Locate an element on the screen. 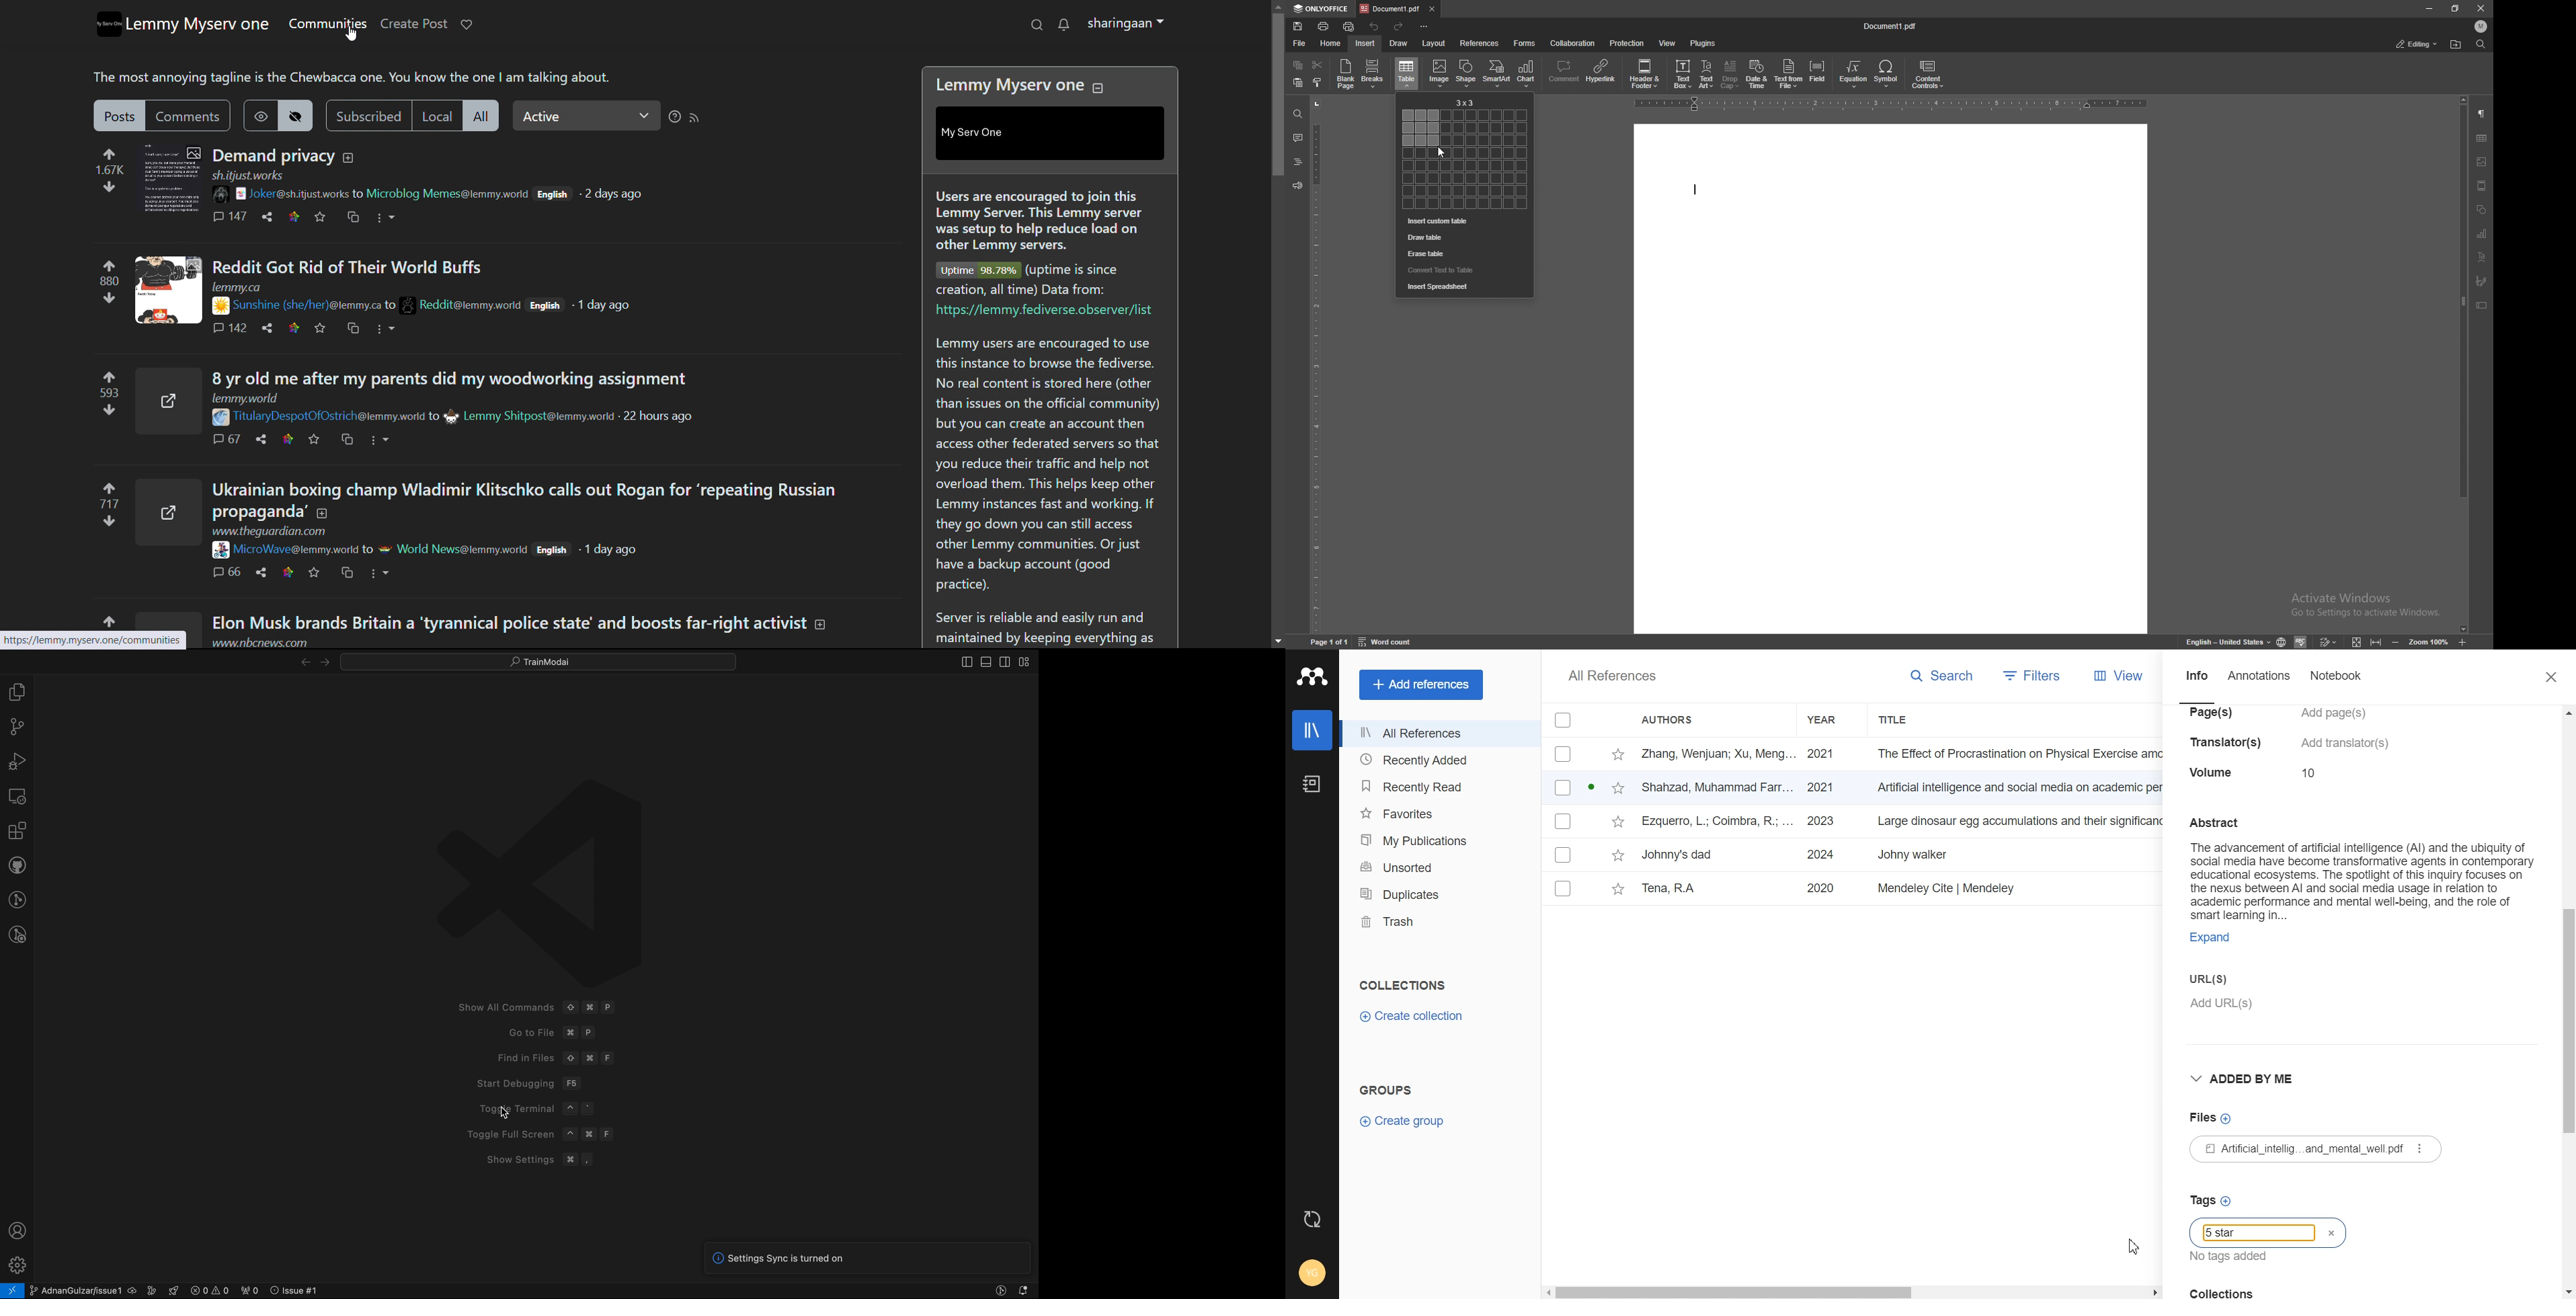 The width and height of the screenshot is (2576, 1316). github pull request and issues is located at coordinates (17, 865).